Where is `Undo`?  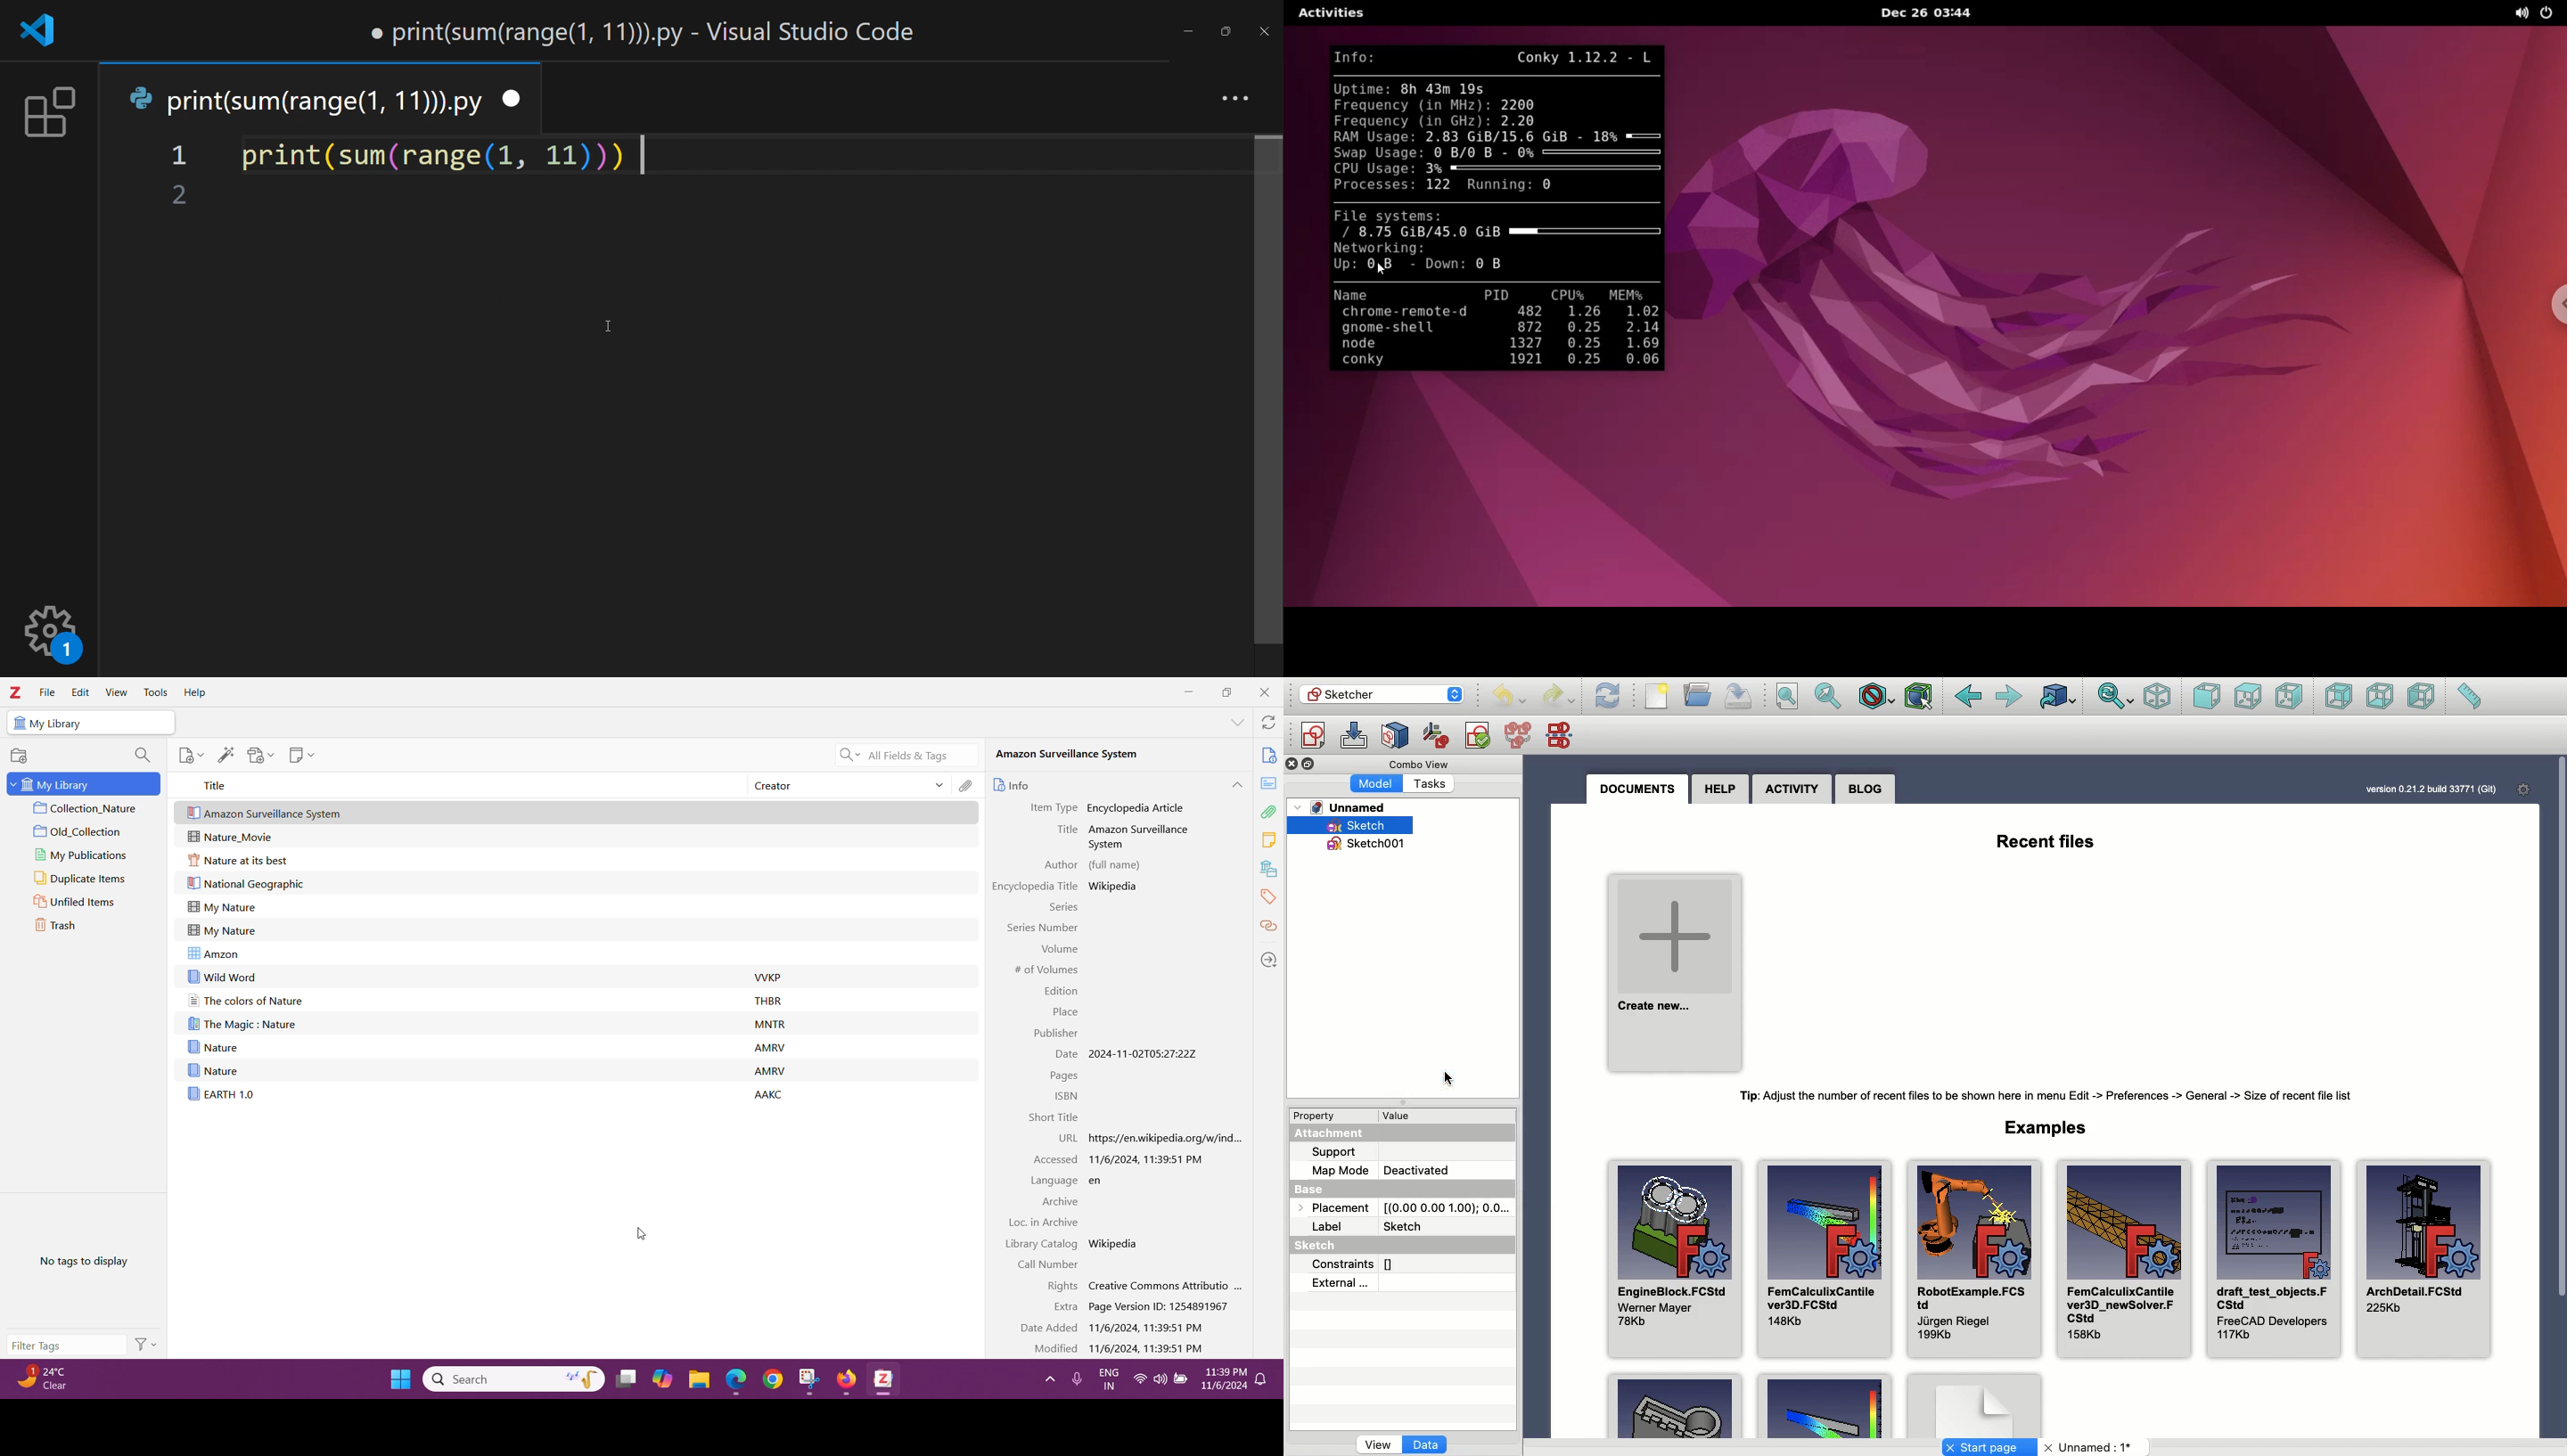 Undo is located at coordinates (1509, 698).